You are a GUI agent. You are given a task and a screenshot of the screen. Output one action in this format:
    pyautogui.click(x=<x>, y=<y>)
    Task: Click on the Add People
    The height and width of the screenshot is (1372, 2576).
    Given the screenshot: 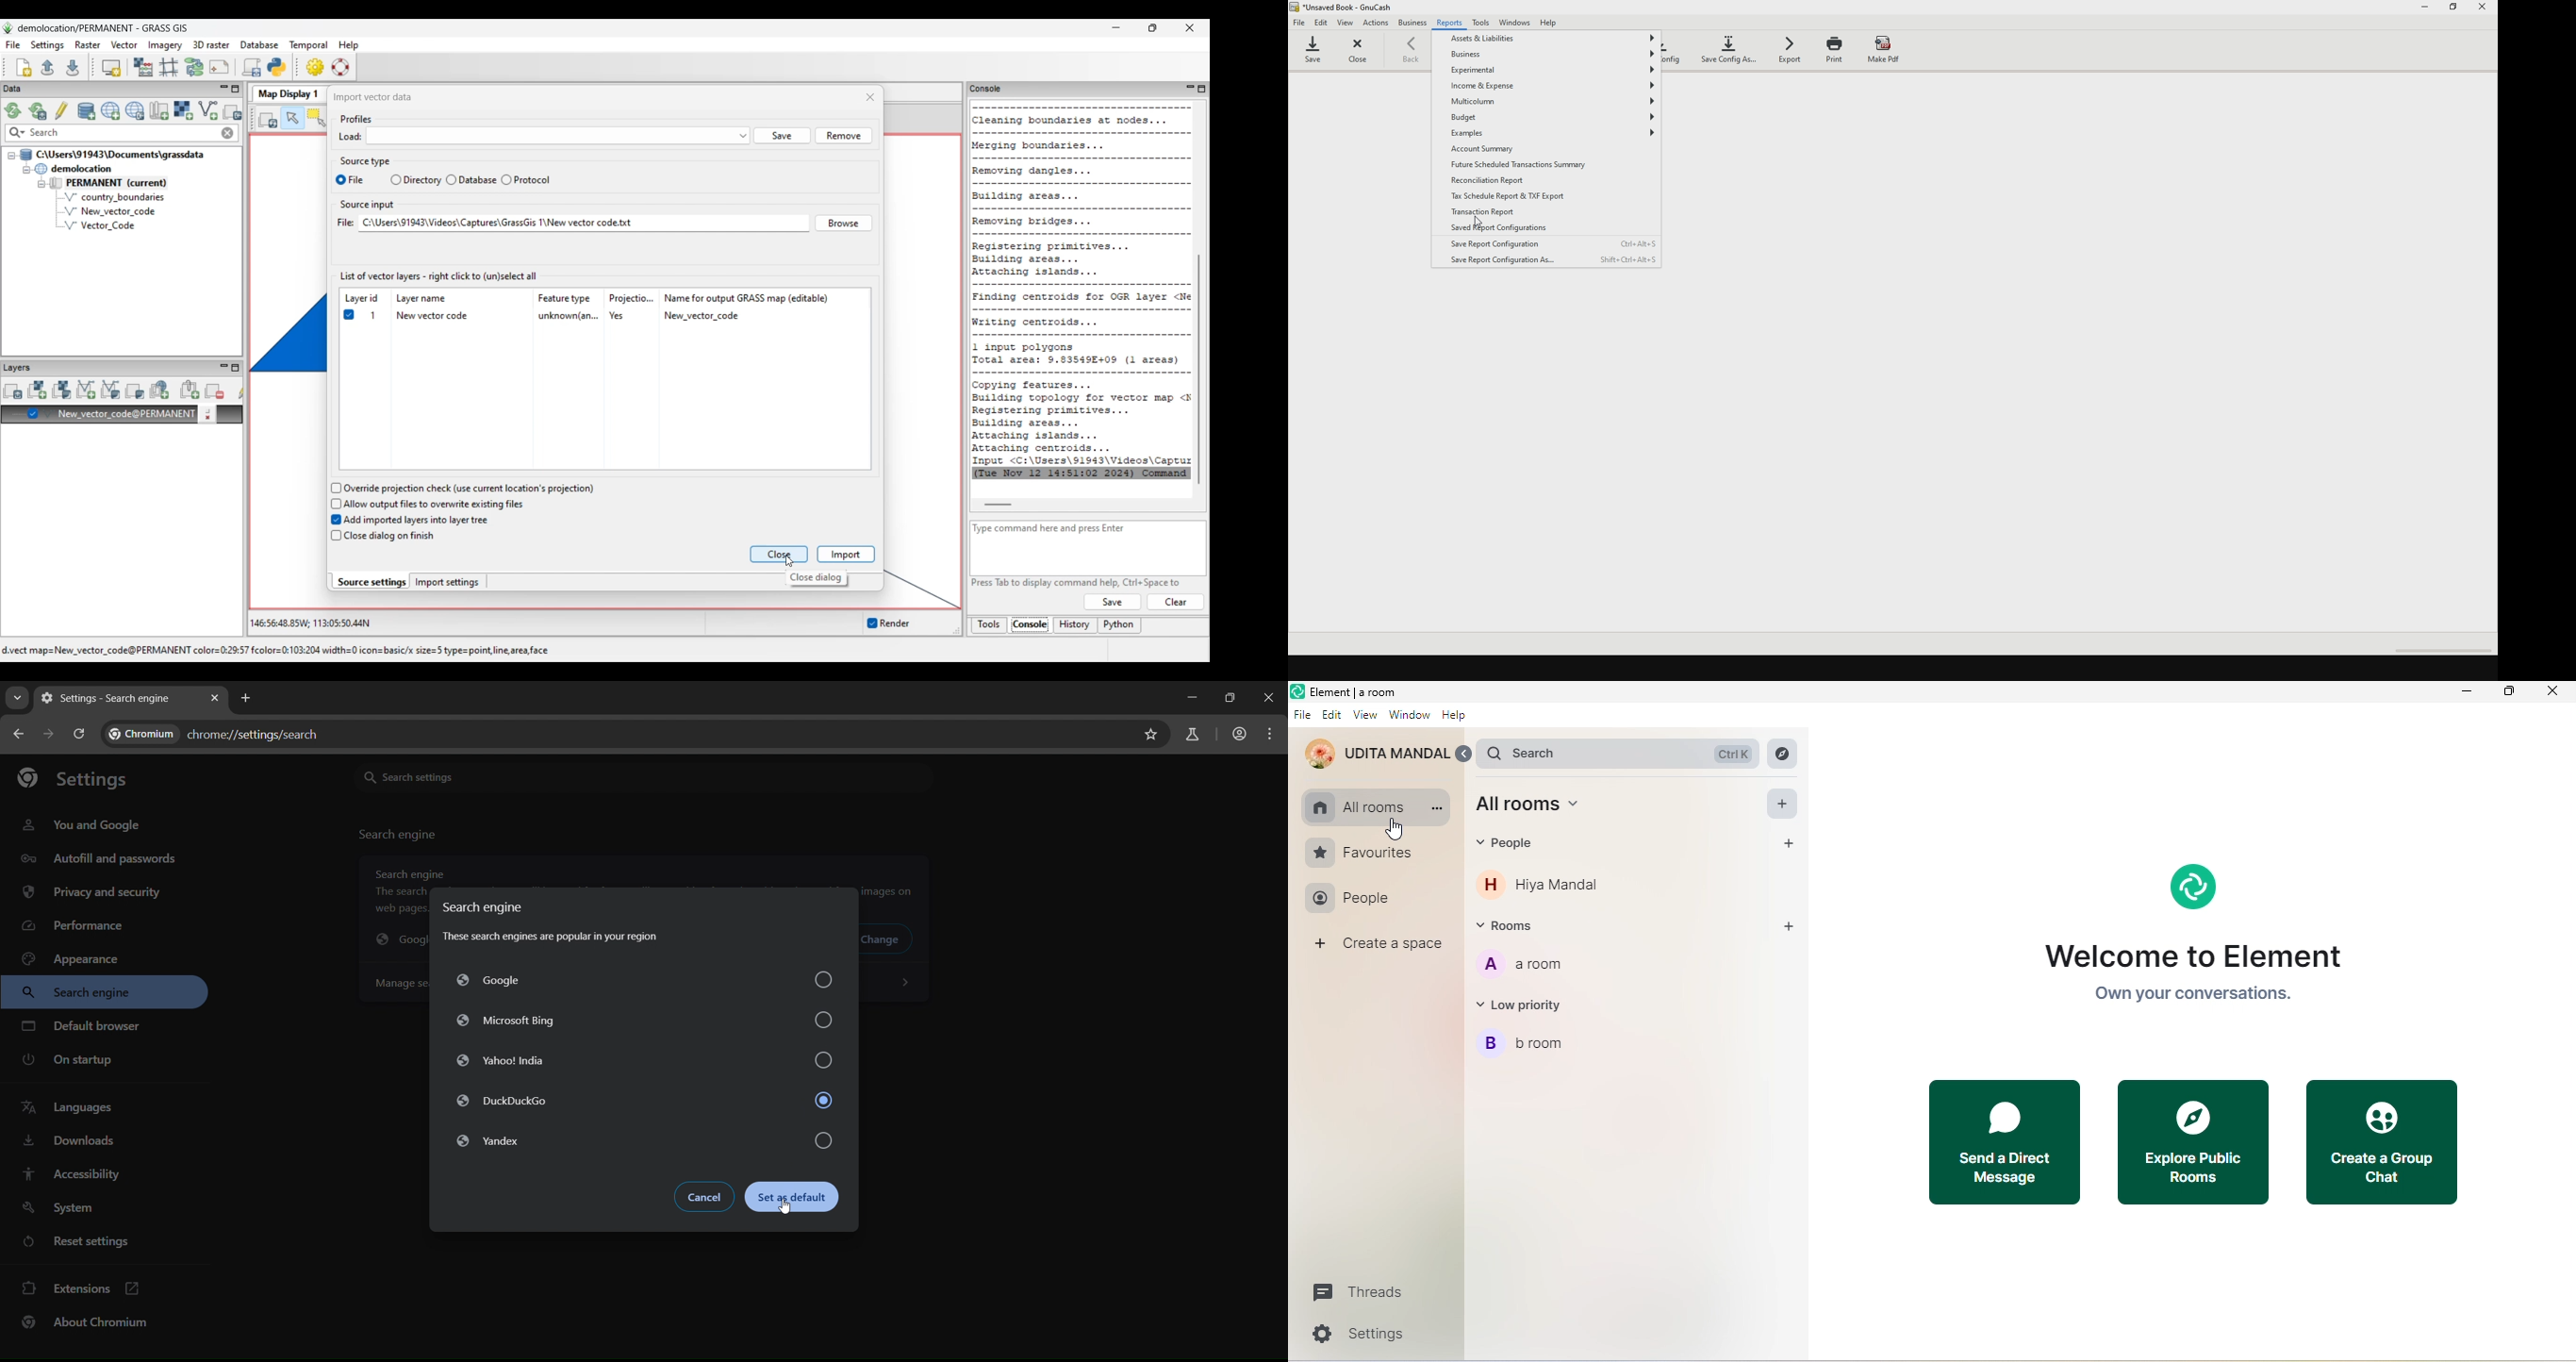 What is the action you would take?
    pyautogui.click(x=1792, y=844)
    